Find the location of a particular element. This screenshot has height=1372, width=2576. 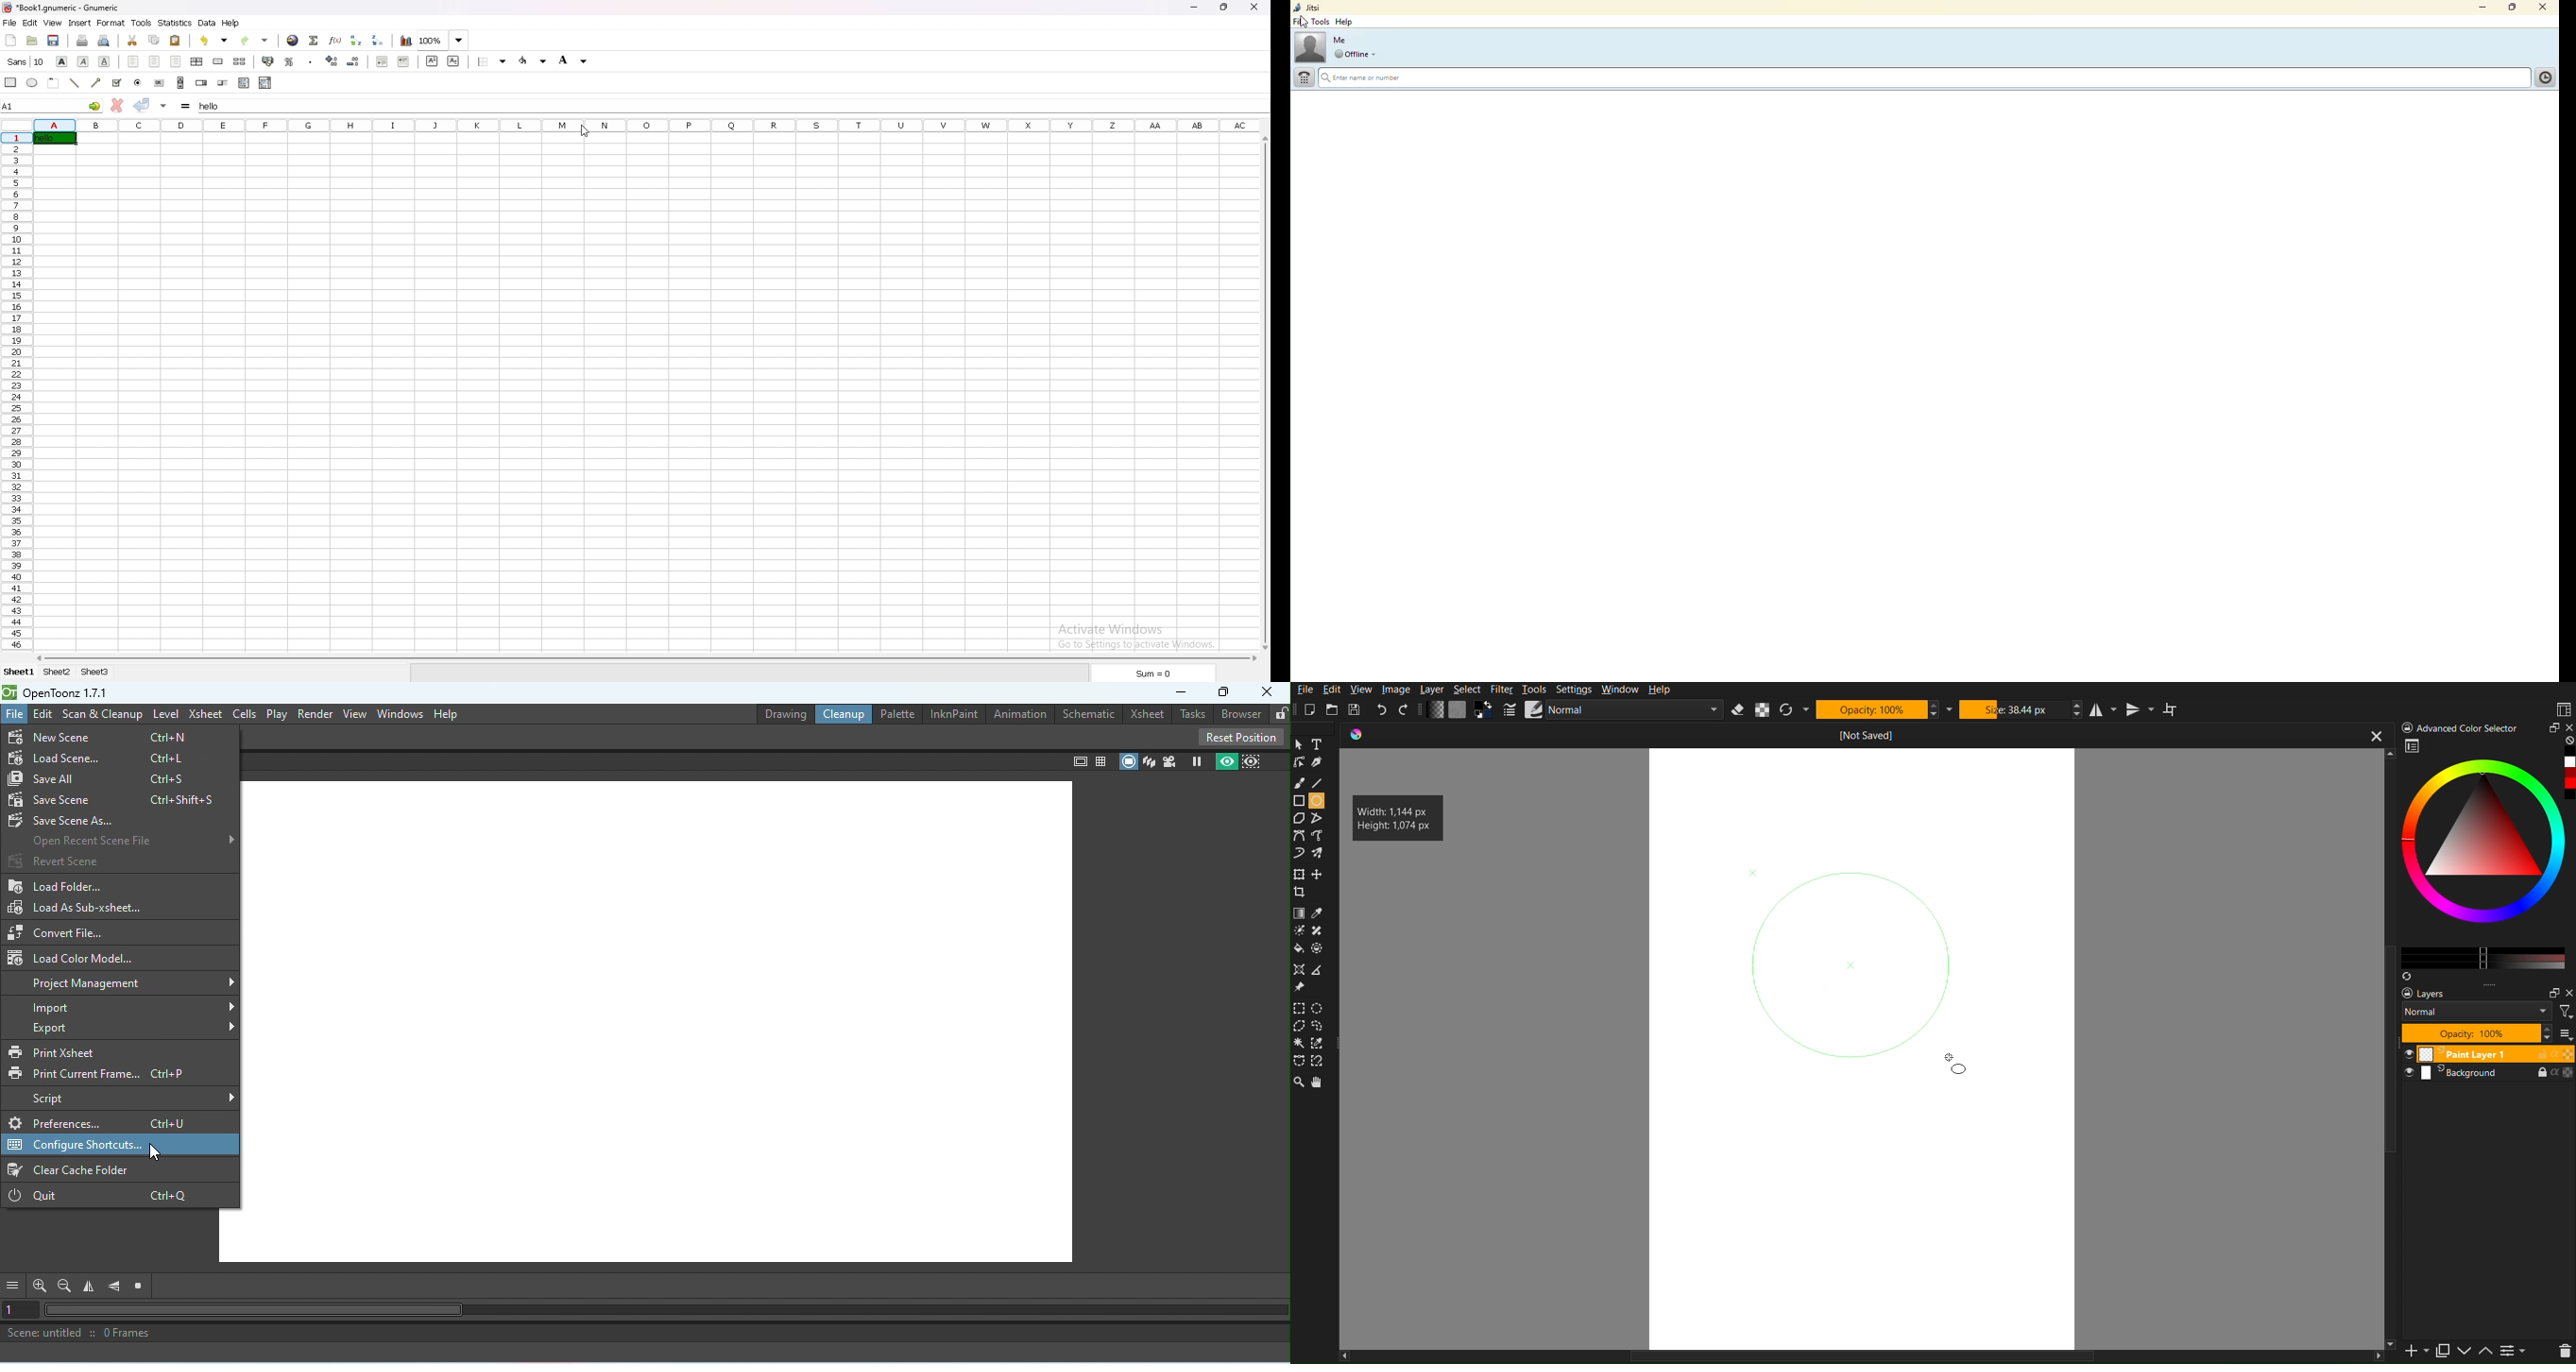

offline is located at coordinates (1351, 54).